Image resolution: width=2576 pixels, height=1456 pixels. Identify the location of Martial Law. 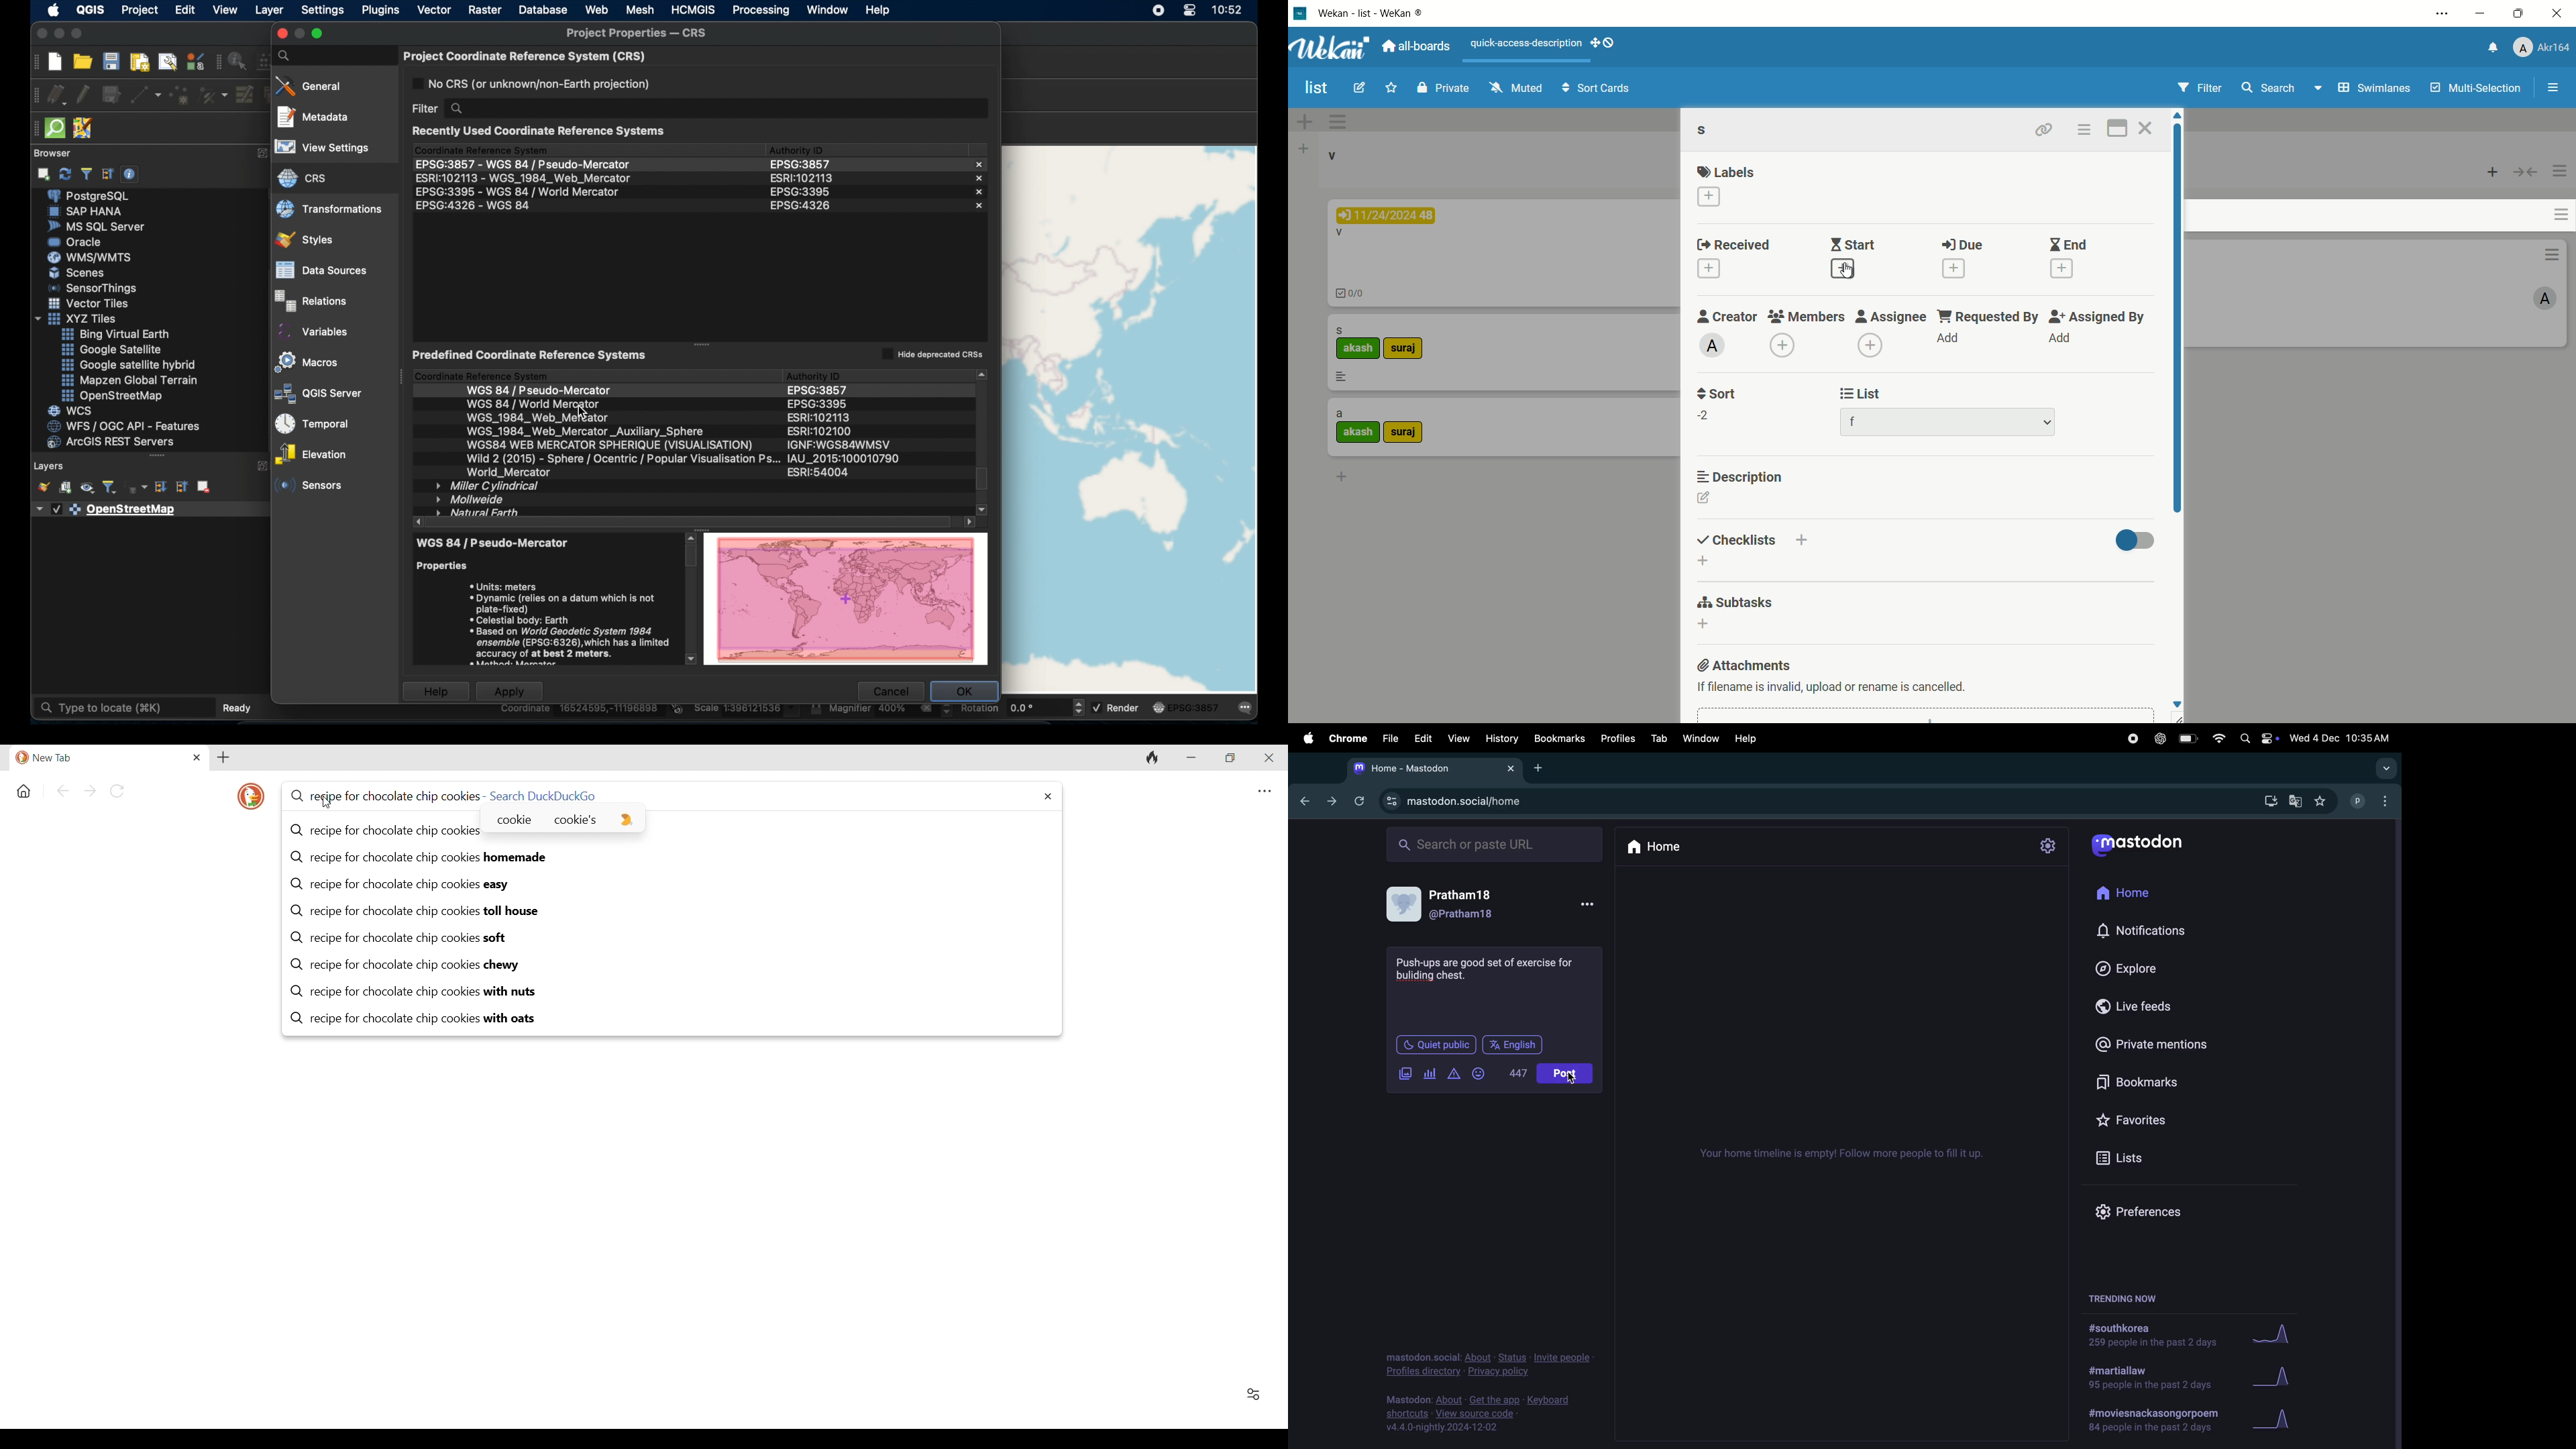
(2146, 1379).